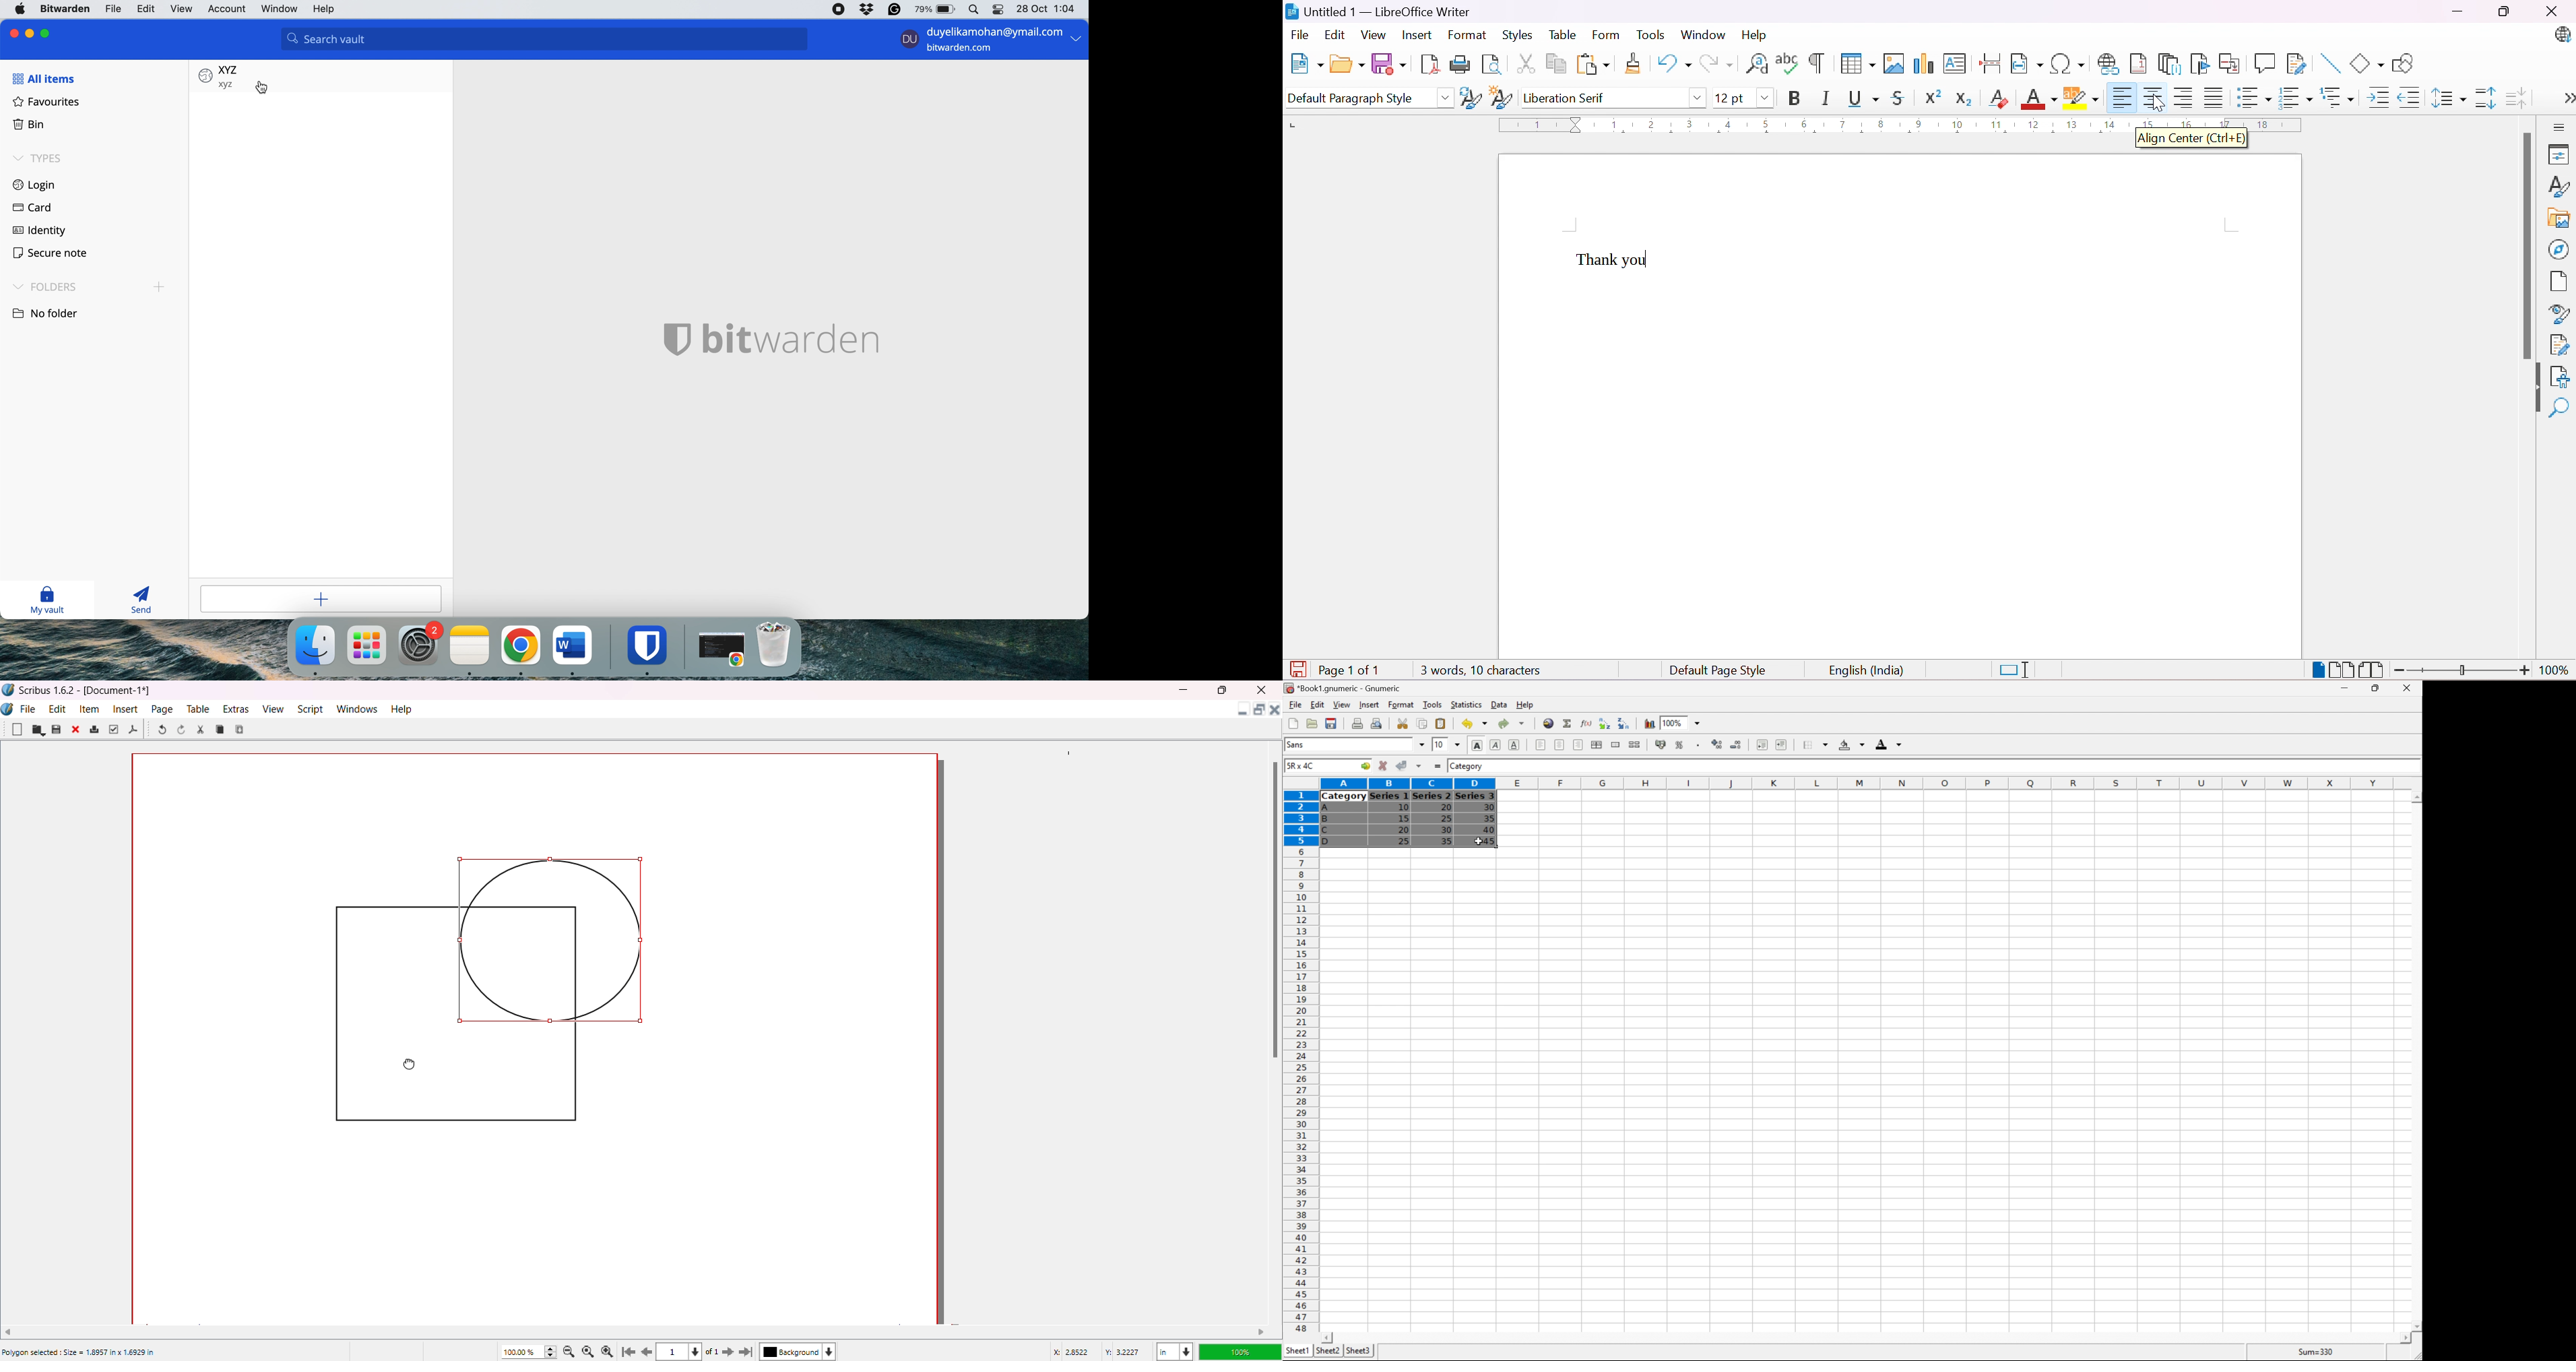  I want to click on Opacity, so click(1240, 1350).